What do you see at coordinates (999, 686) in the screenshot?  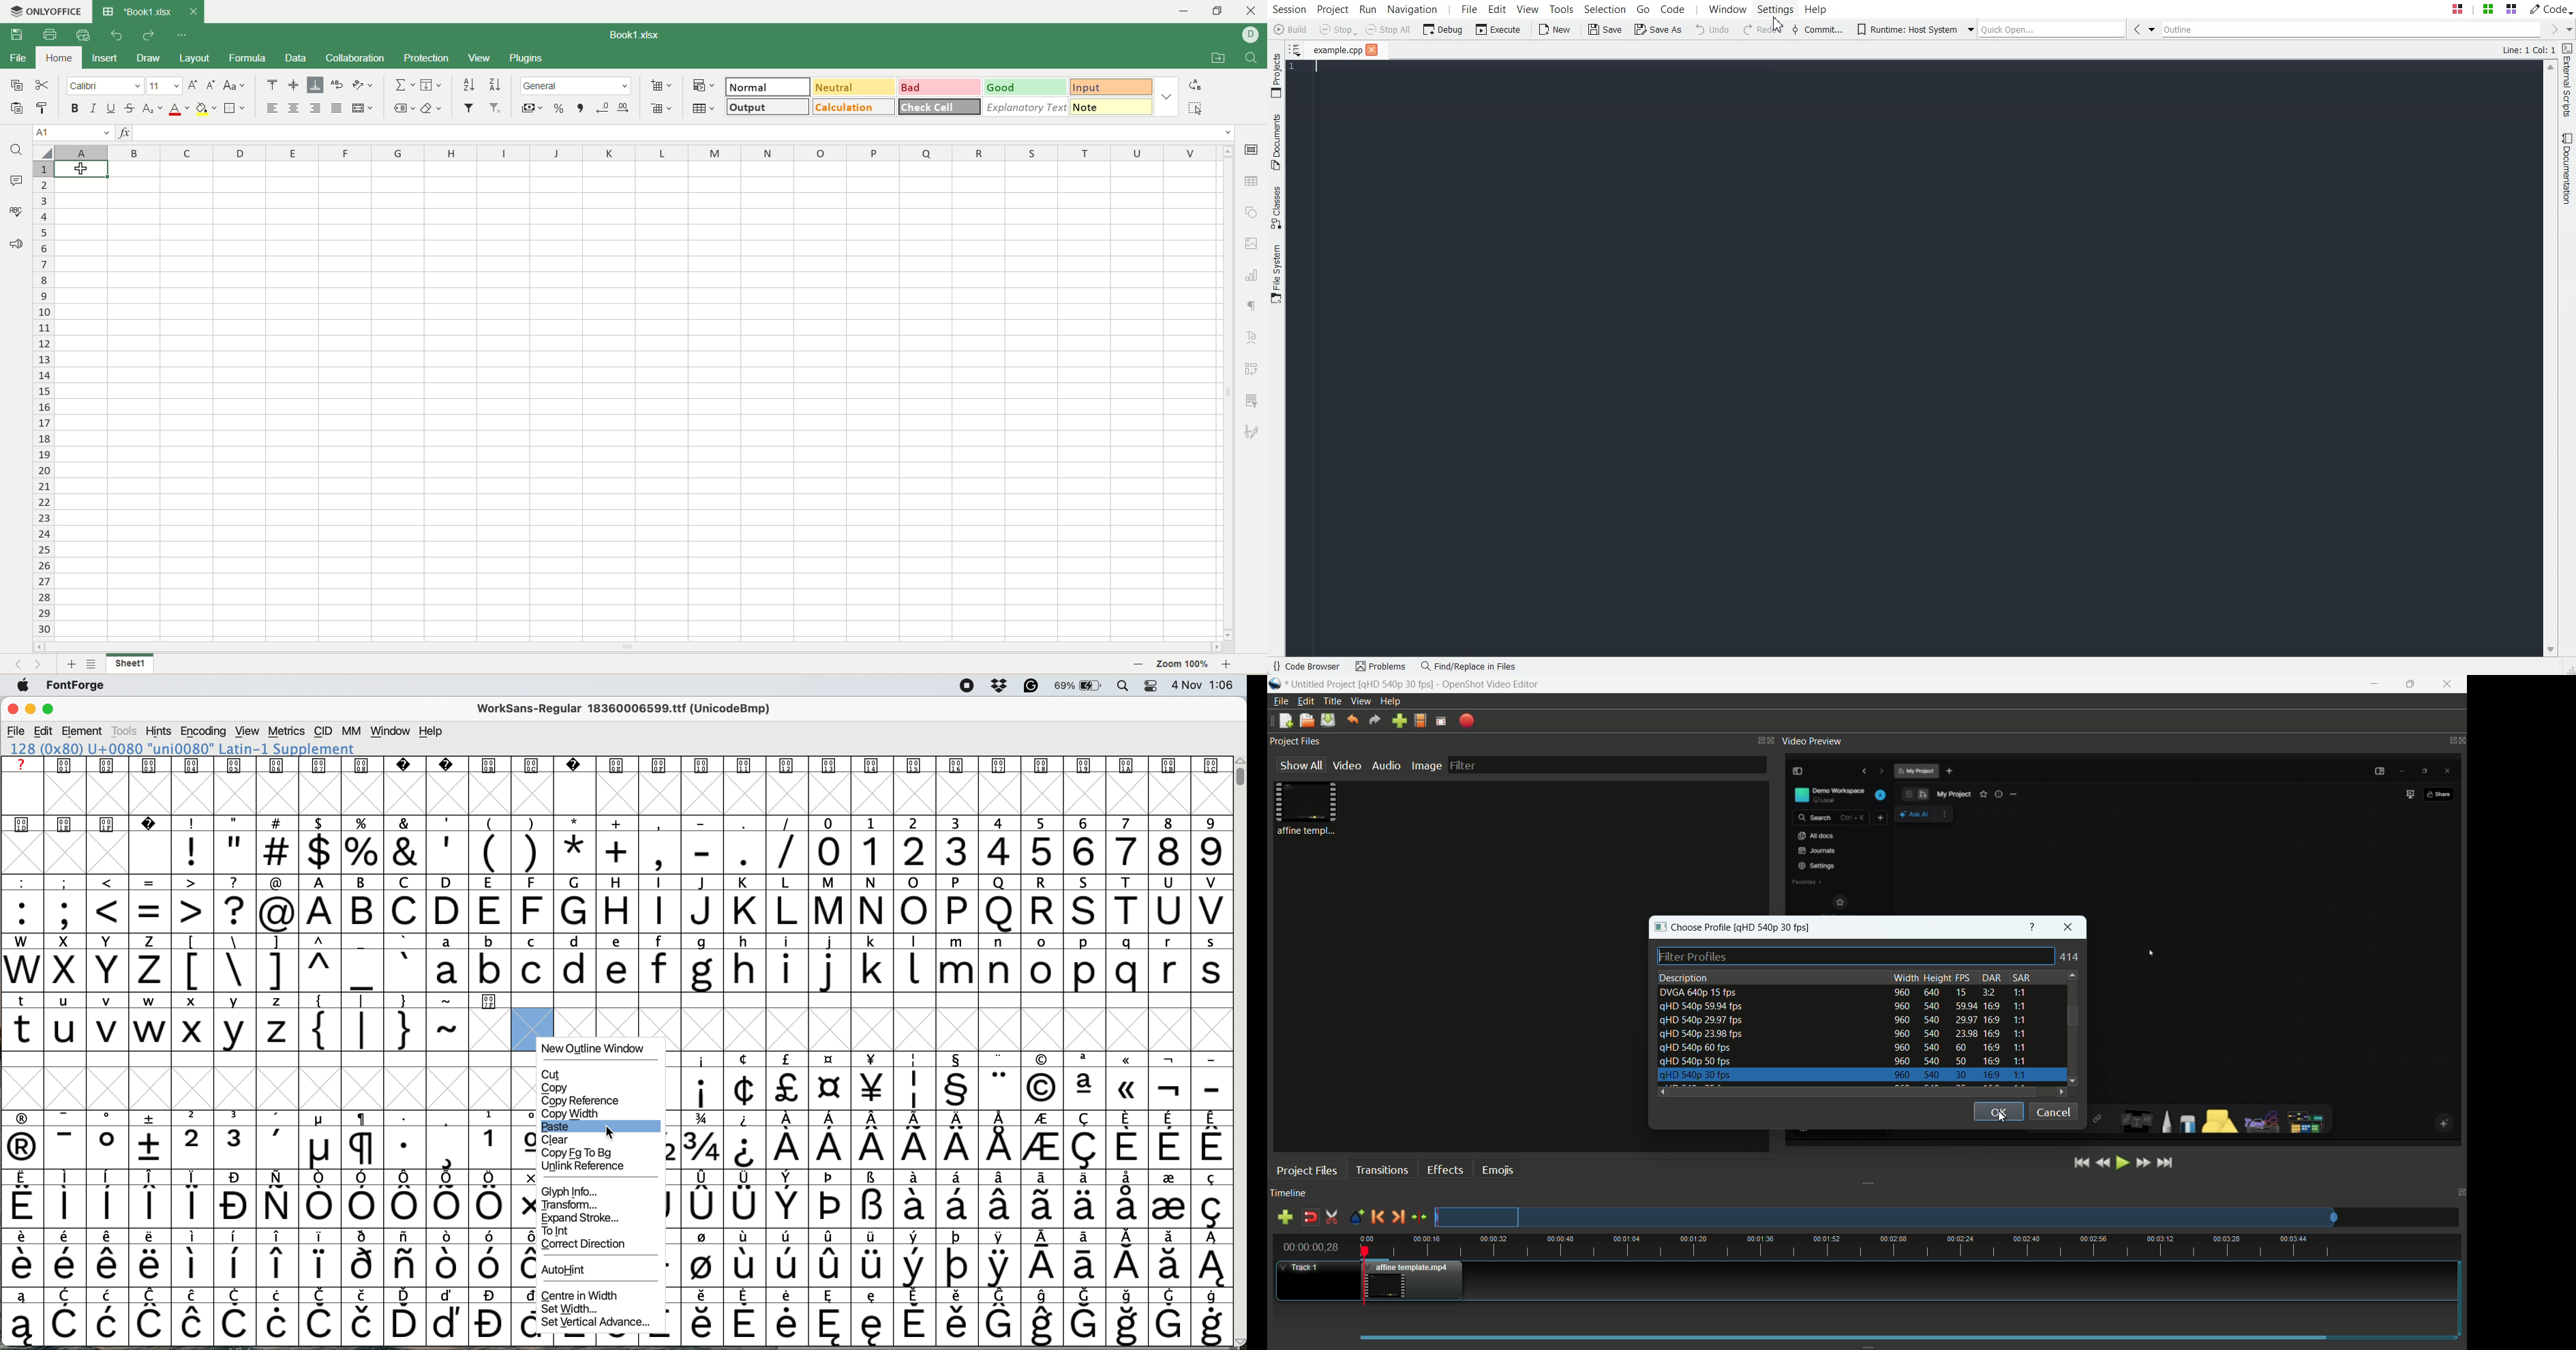 I see `dropbox` at bounding box center [999, 686].